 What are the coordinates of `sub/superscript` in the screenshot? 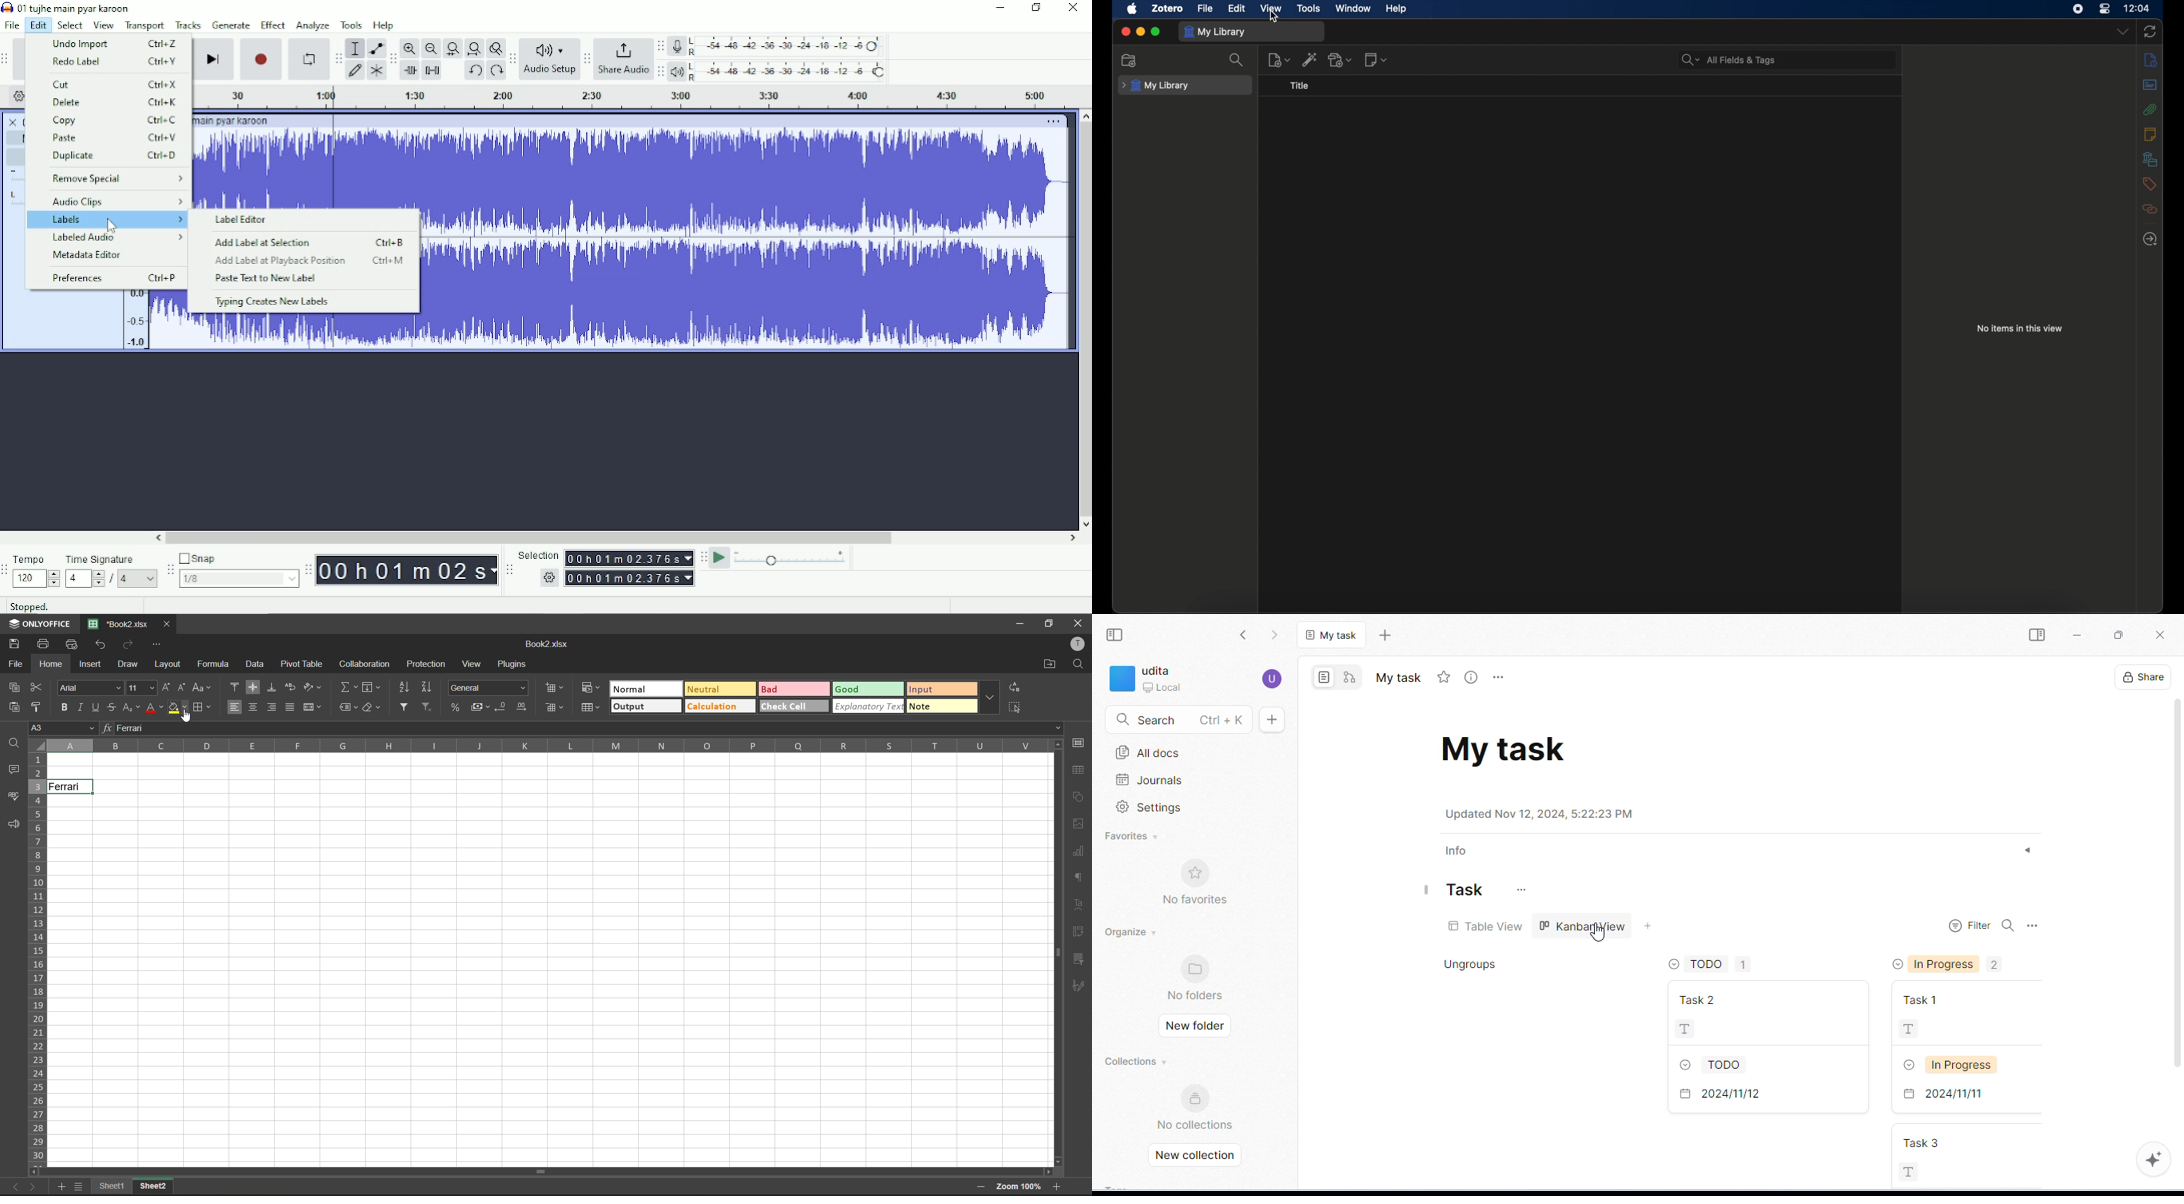 It's located at (133, 708).